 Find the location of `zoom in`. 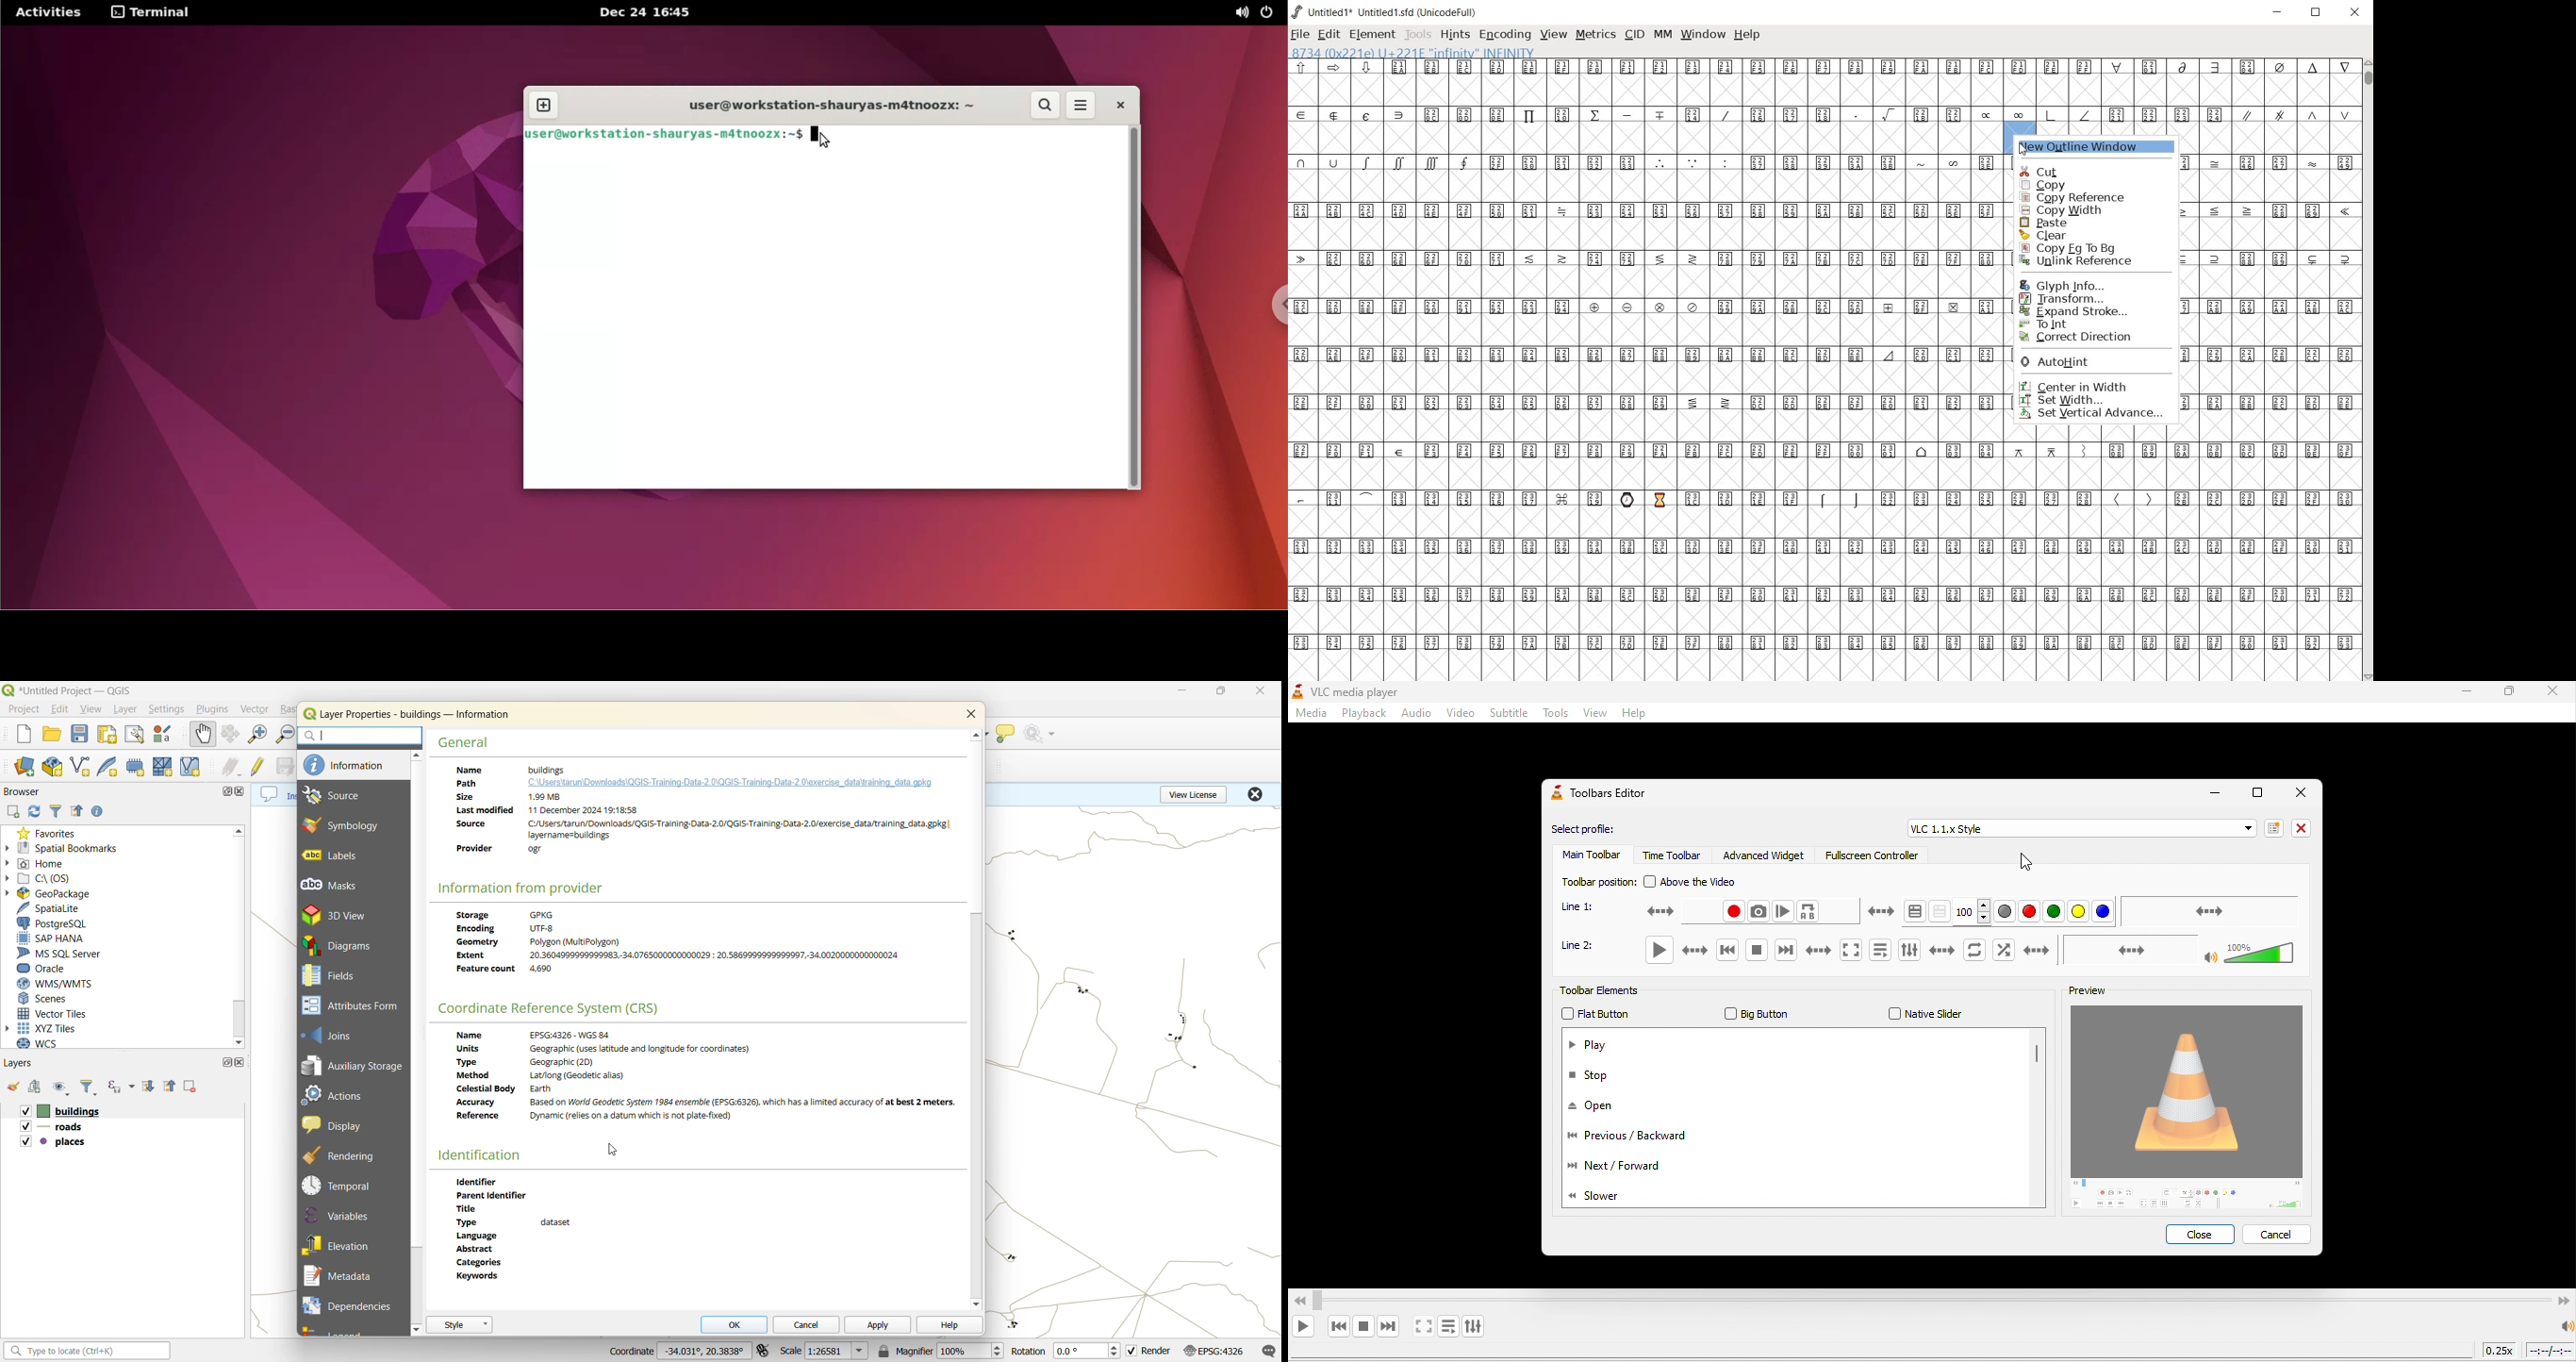

zoom in is located at coordinates (260, 734).